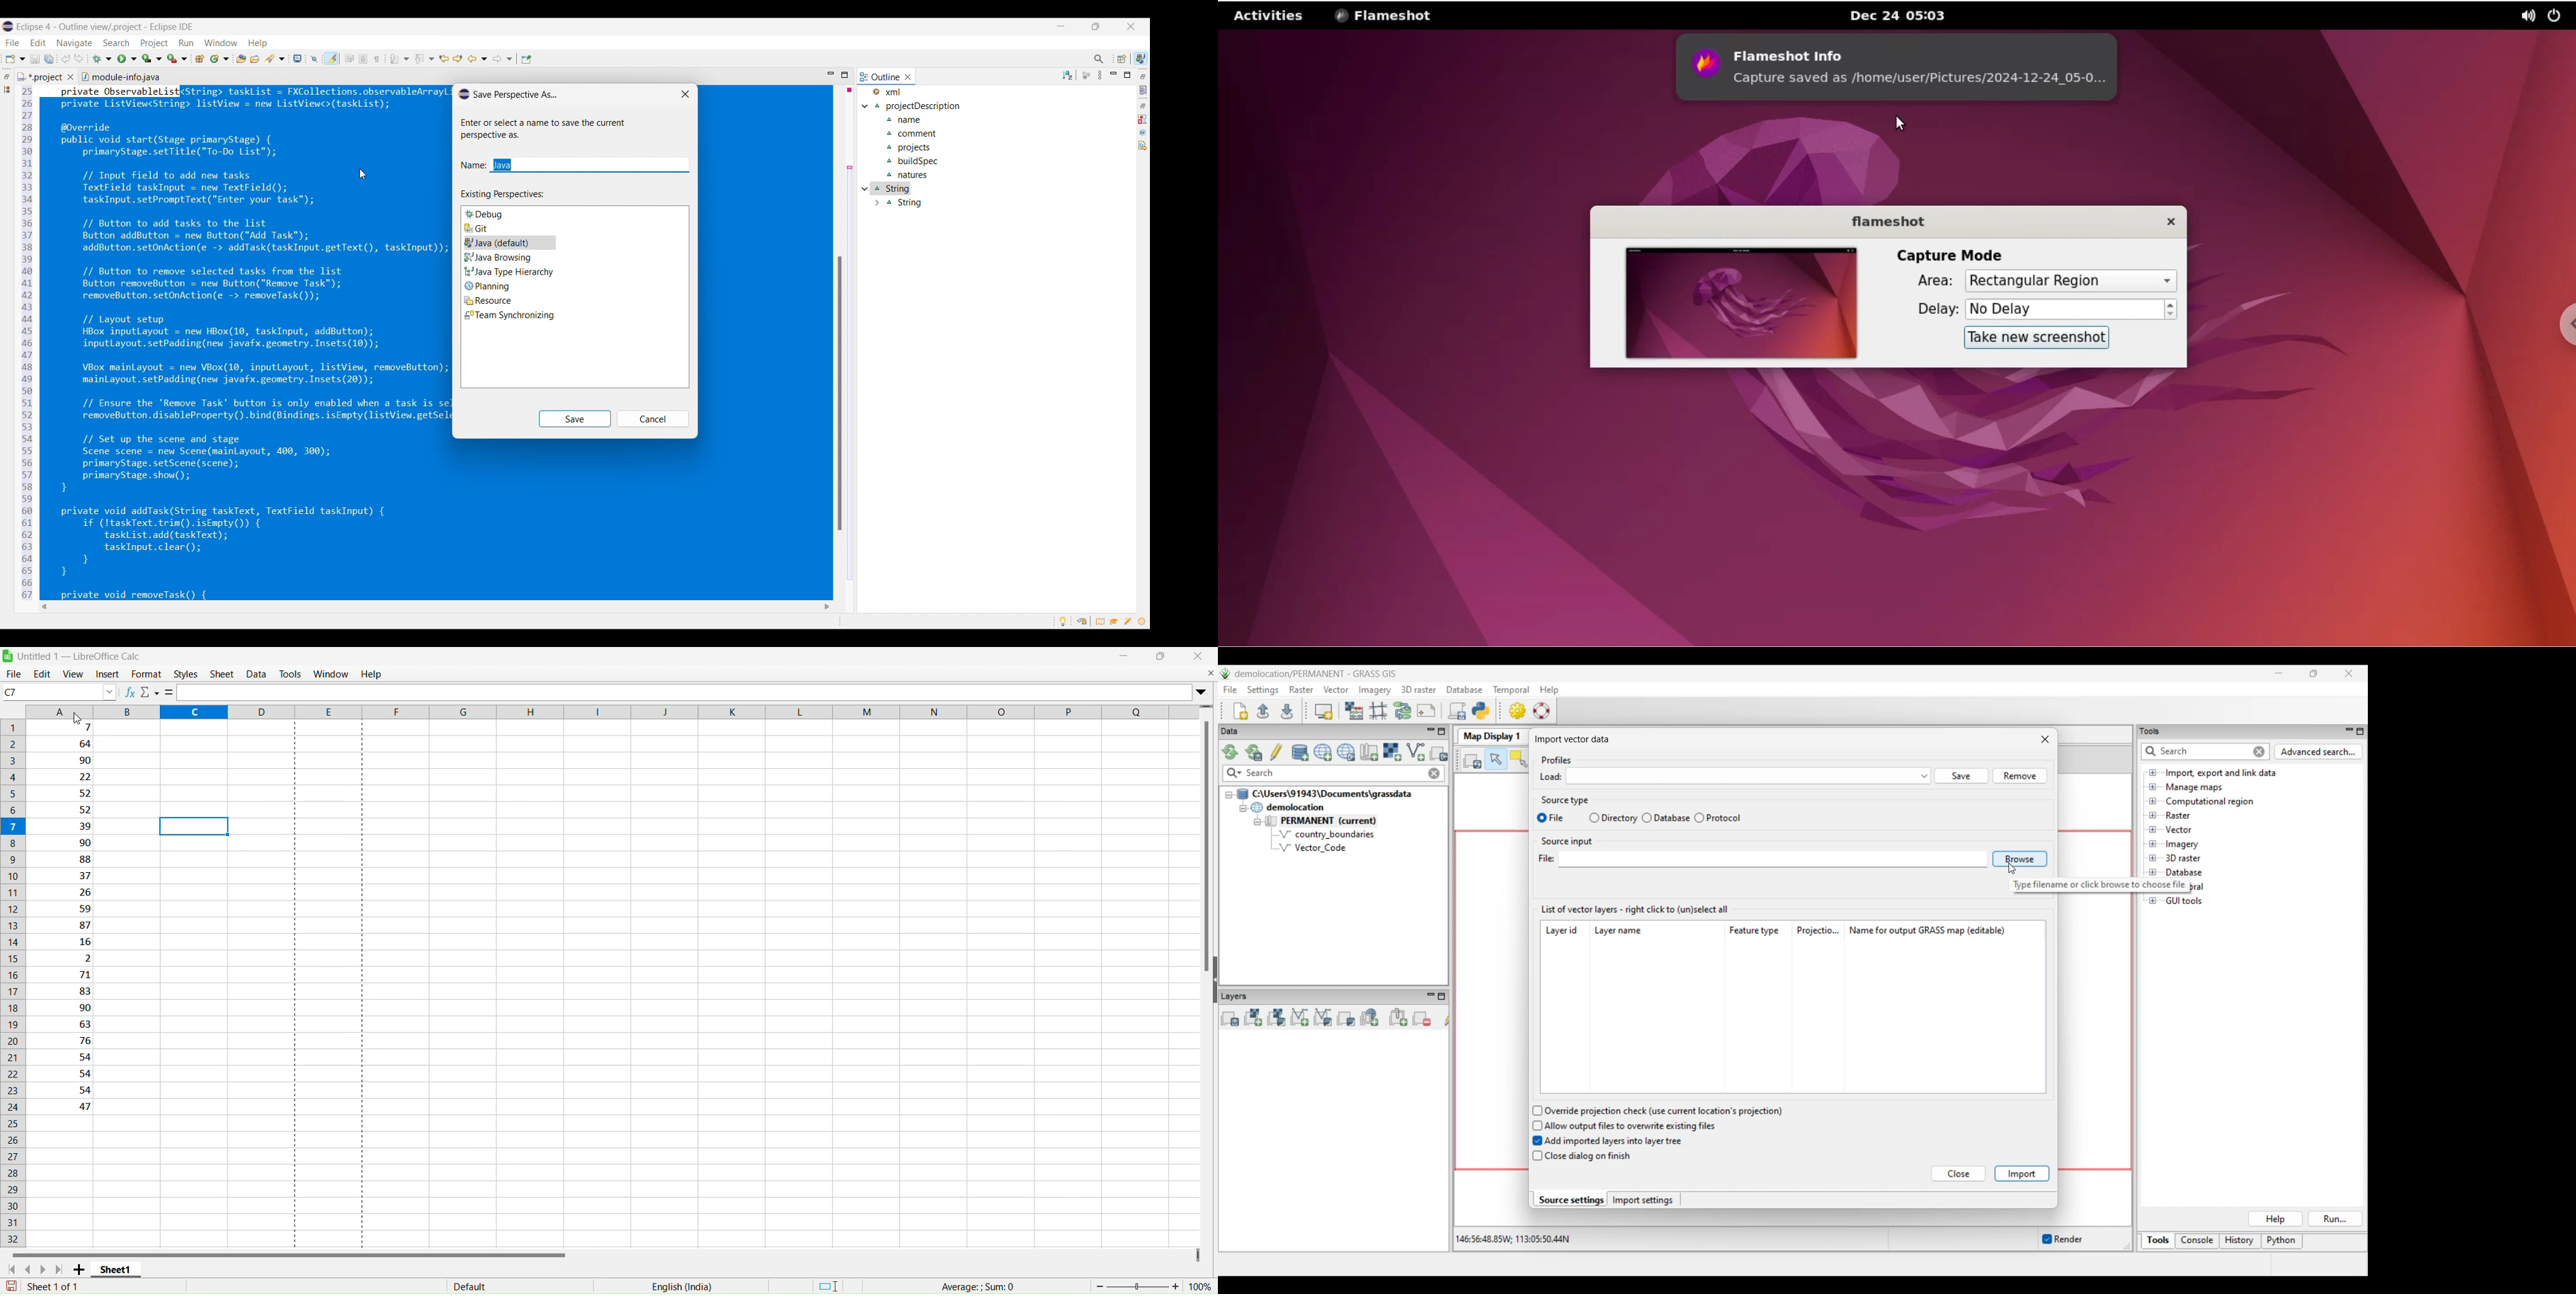  Describe the element at coordinates (12, 1288) in the screenshot. I see `Save` at that location.